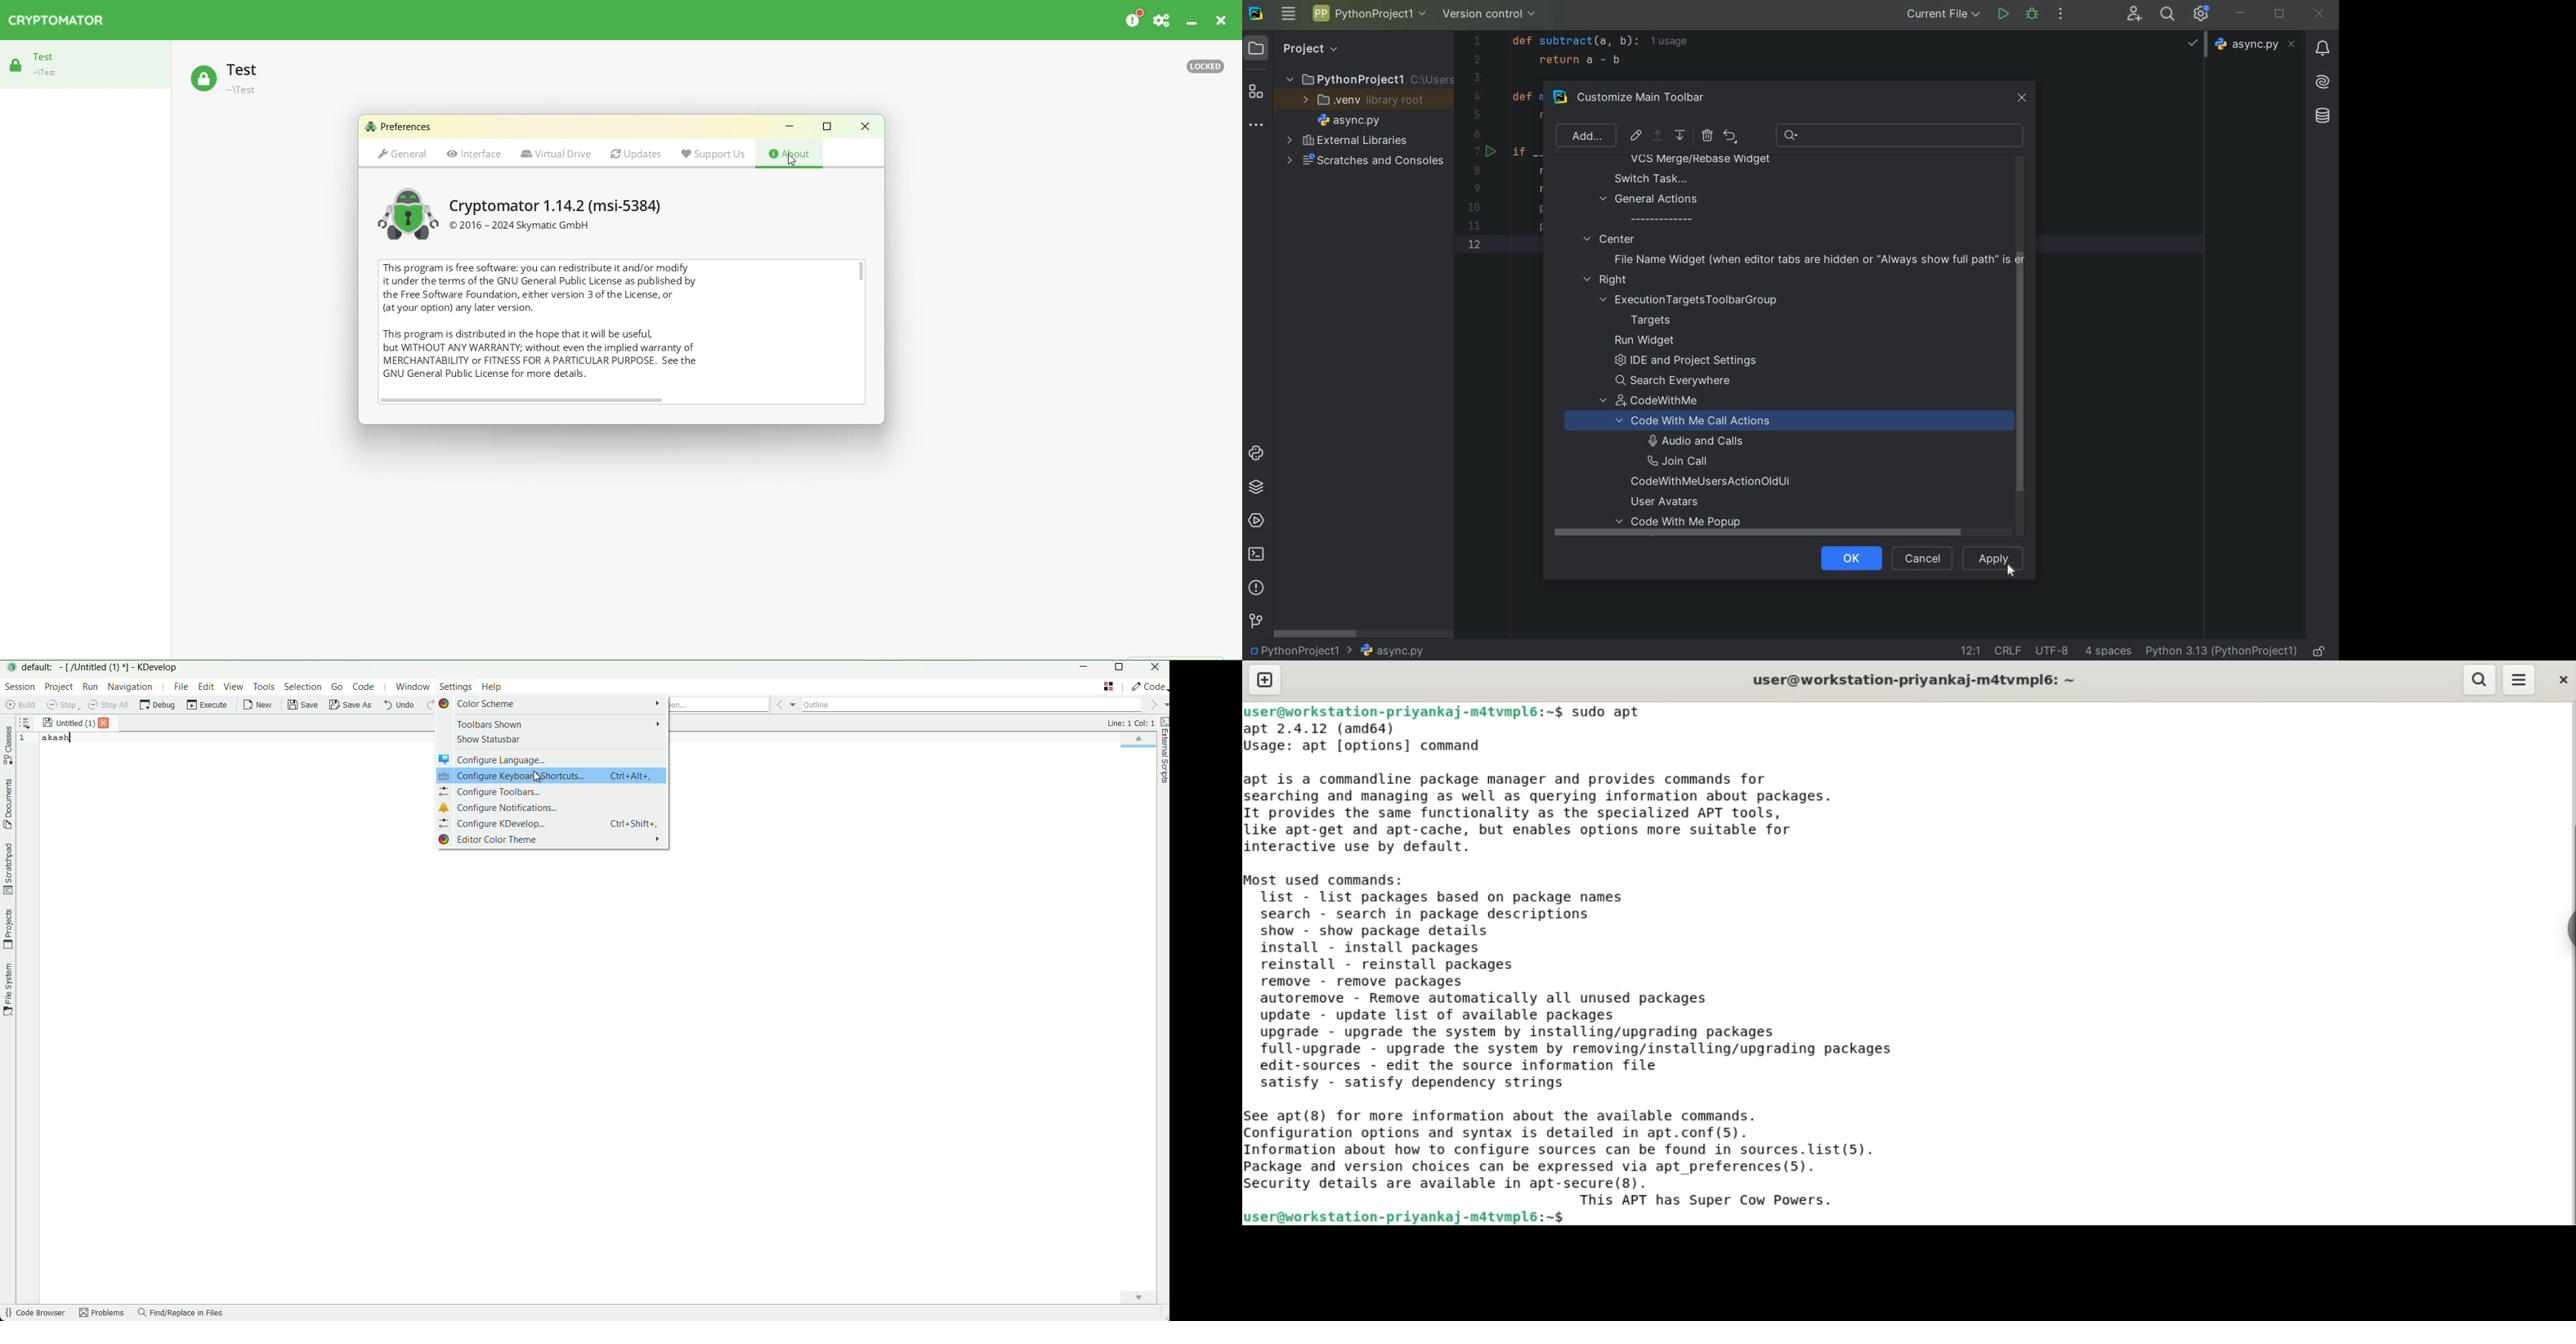 This screenshot has width=2576, height=1344. Describe the element at coordinates (1659, 403) in the screenshot. I see `codewithme` at that location.